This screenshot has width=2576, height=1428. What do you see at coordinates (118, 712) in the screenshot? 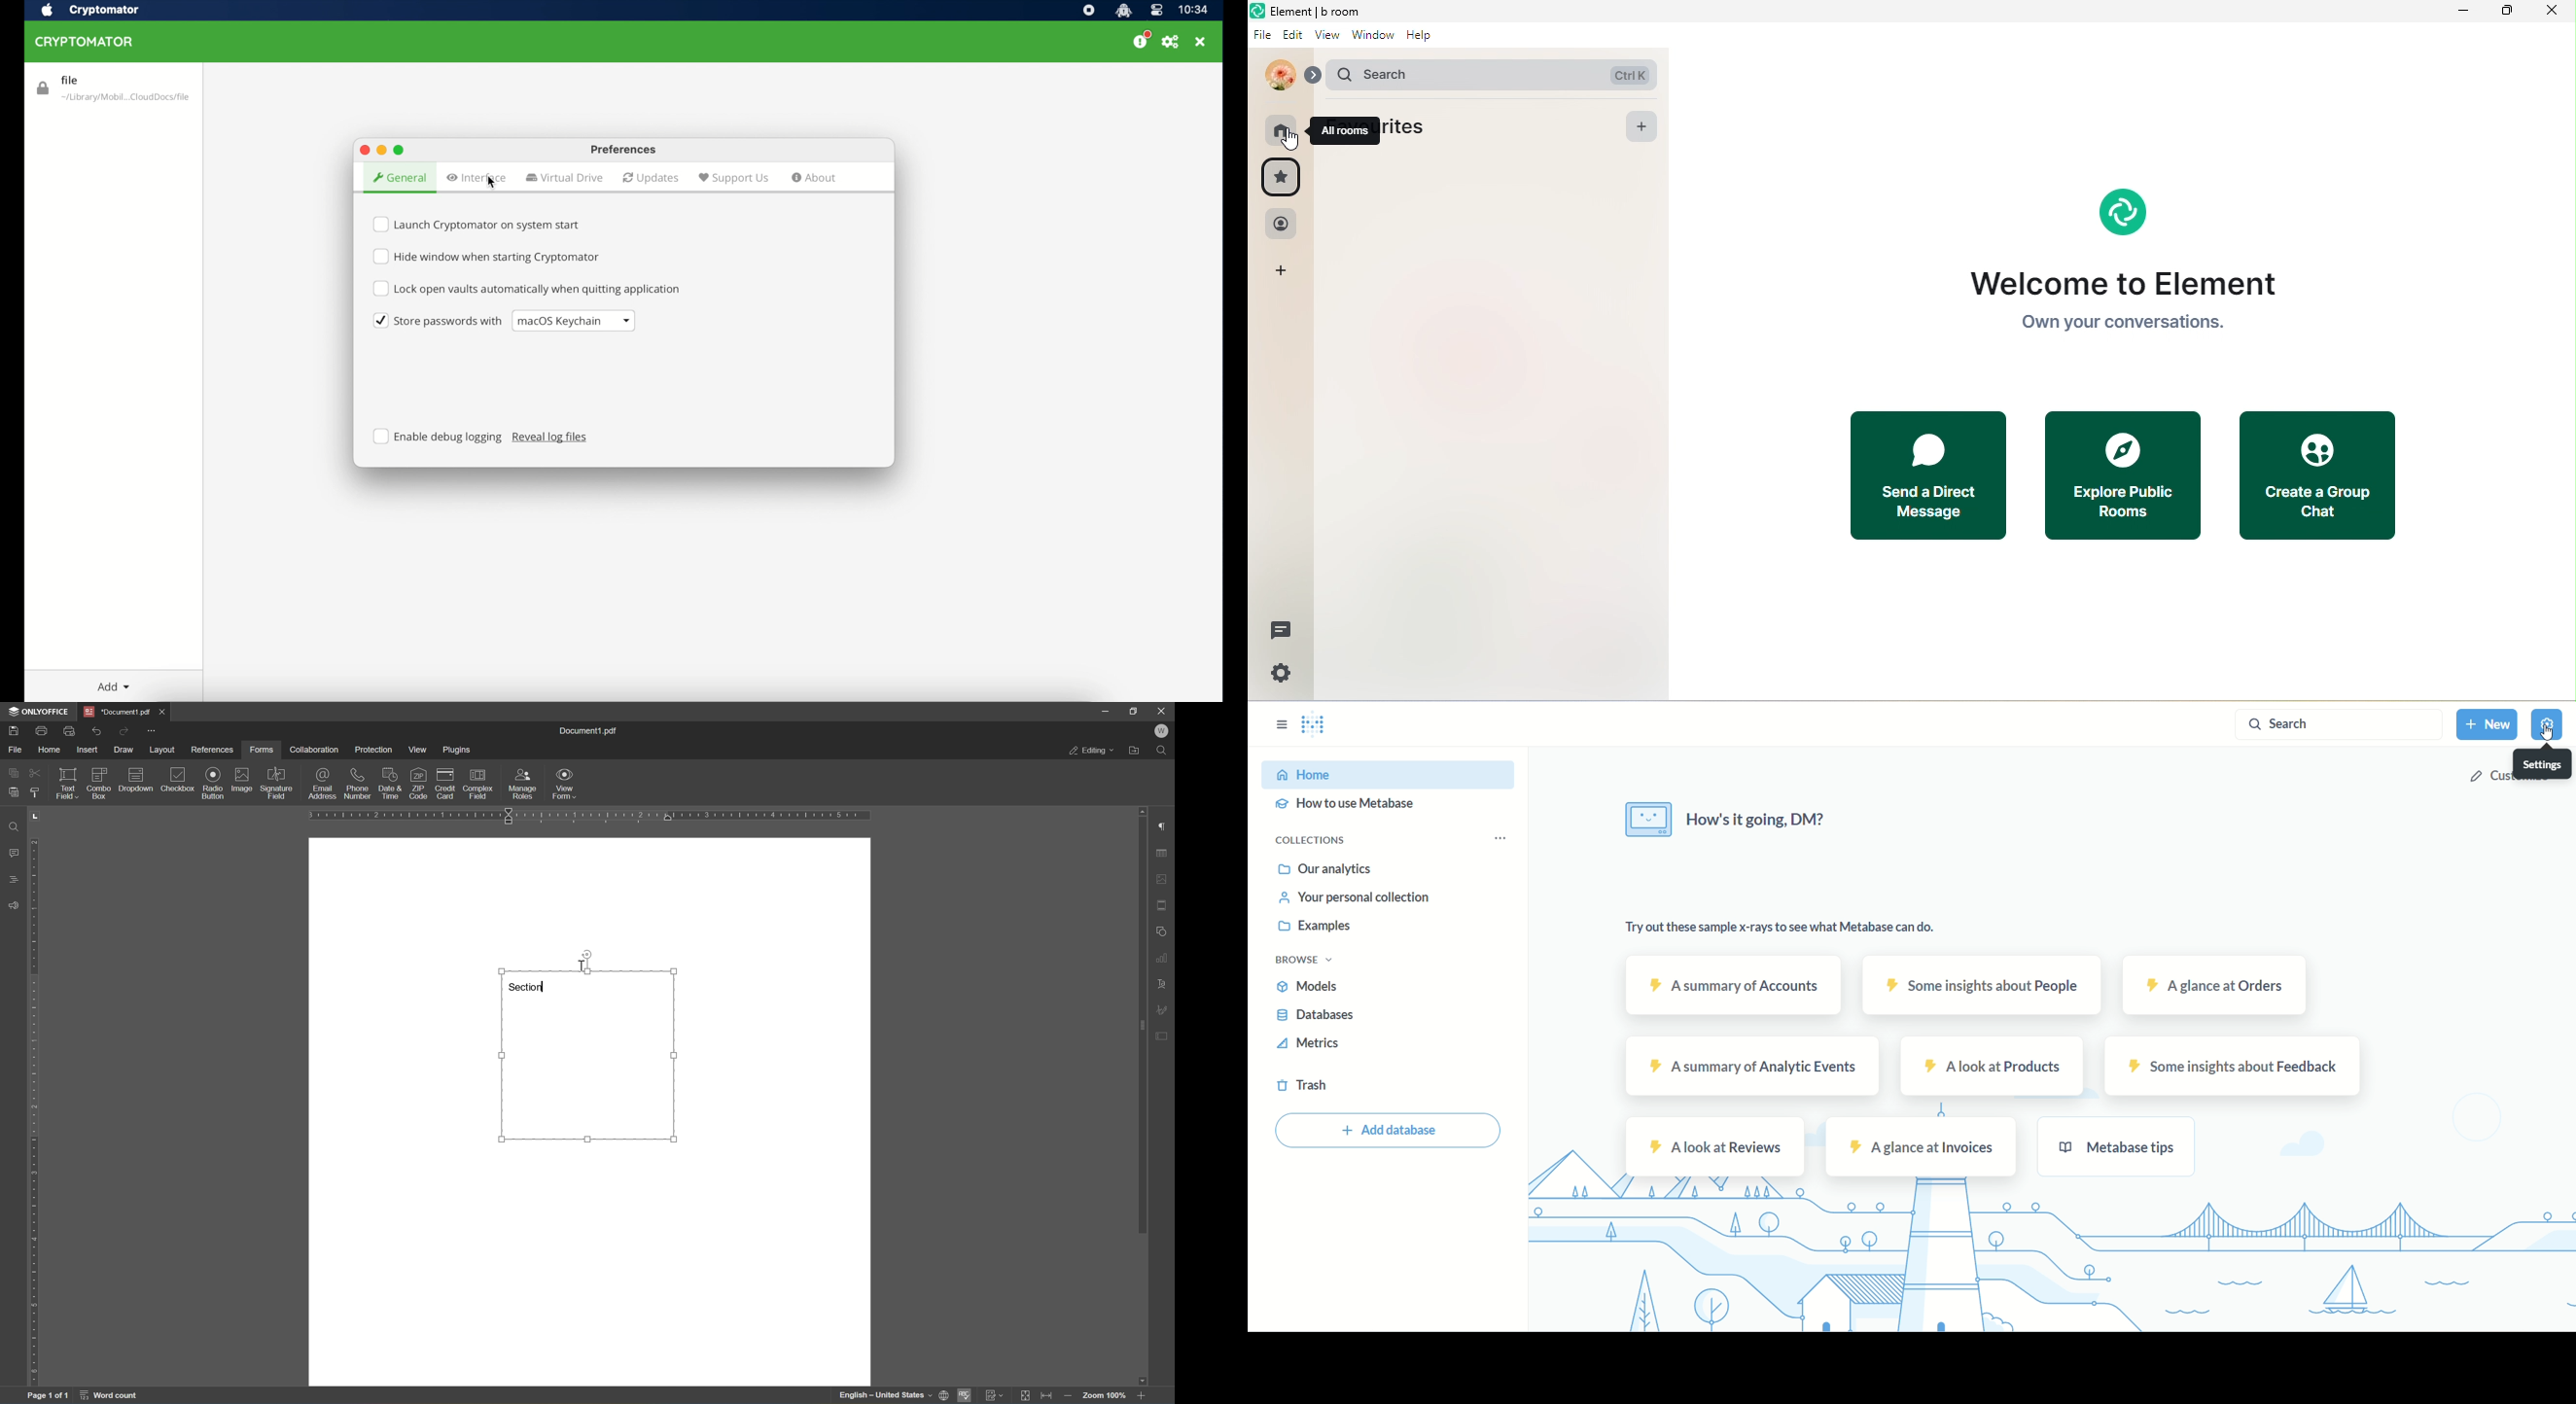
I see `document1` at bounding box center [118, 712].